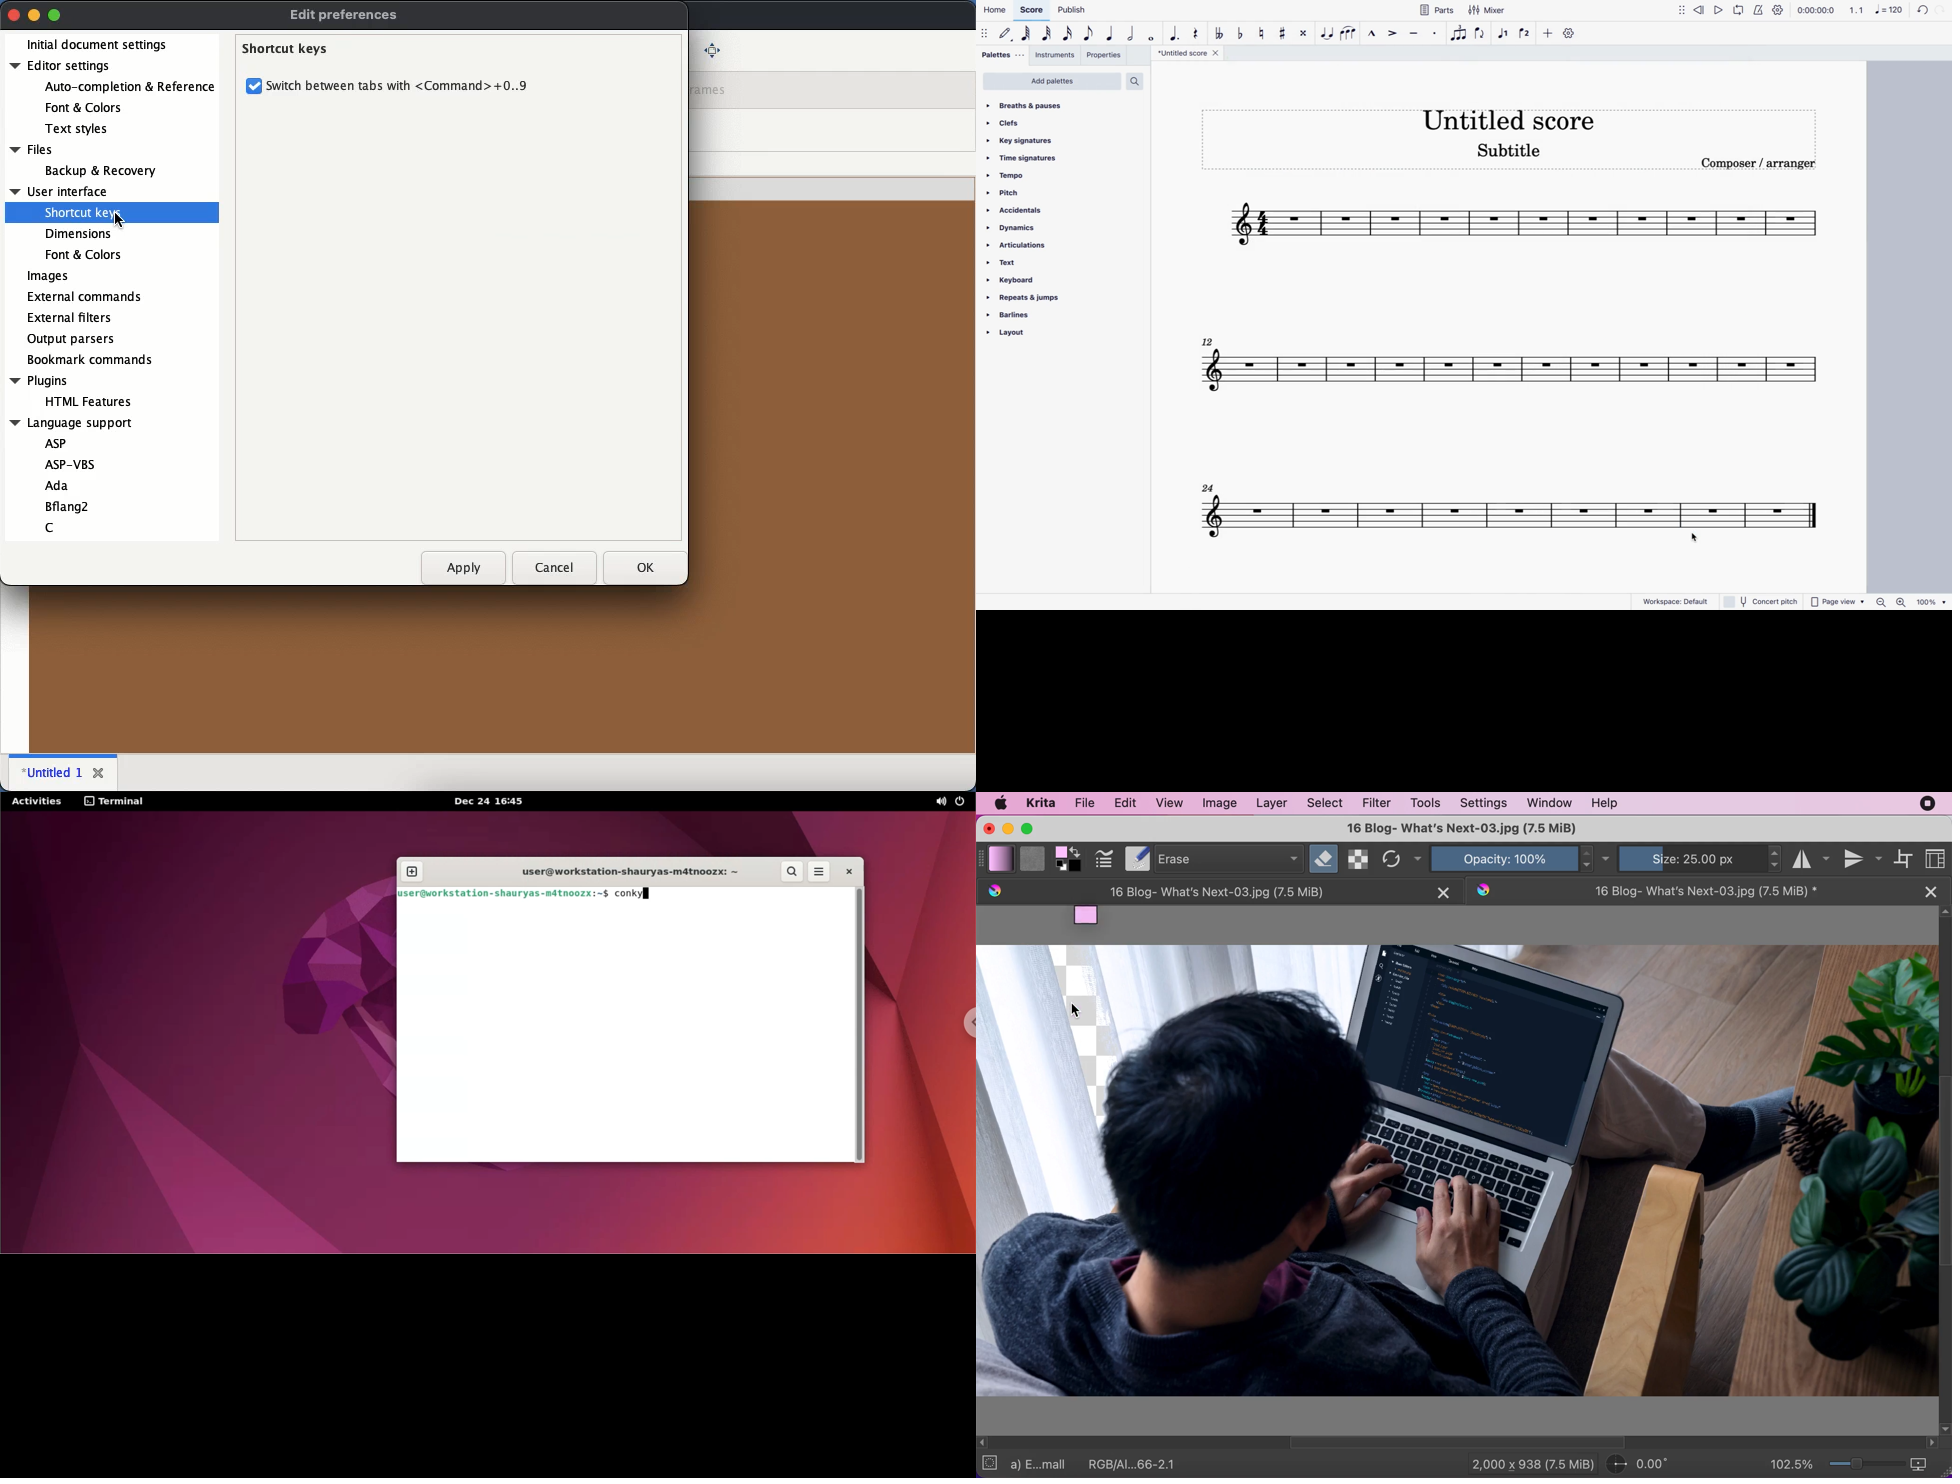 The width and height of the screenshot is (1960, 1484). I want to click on score, so click(1495, 510).